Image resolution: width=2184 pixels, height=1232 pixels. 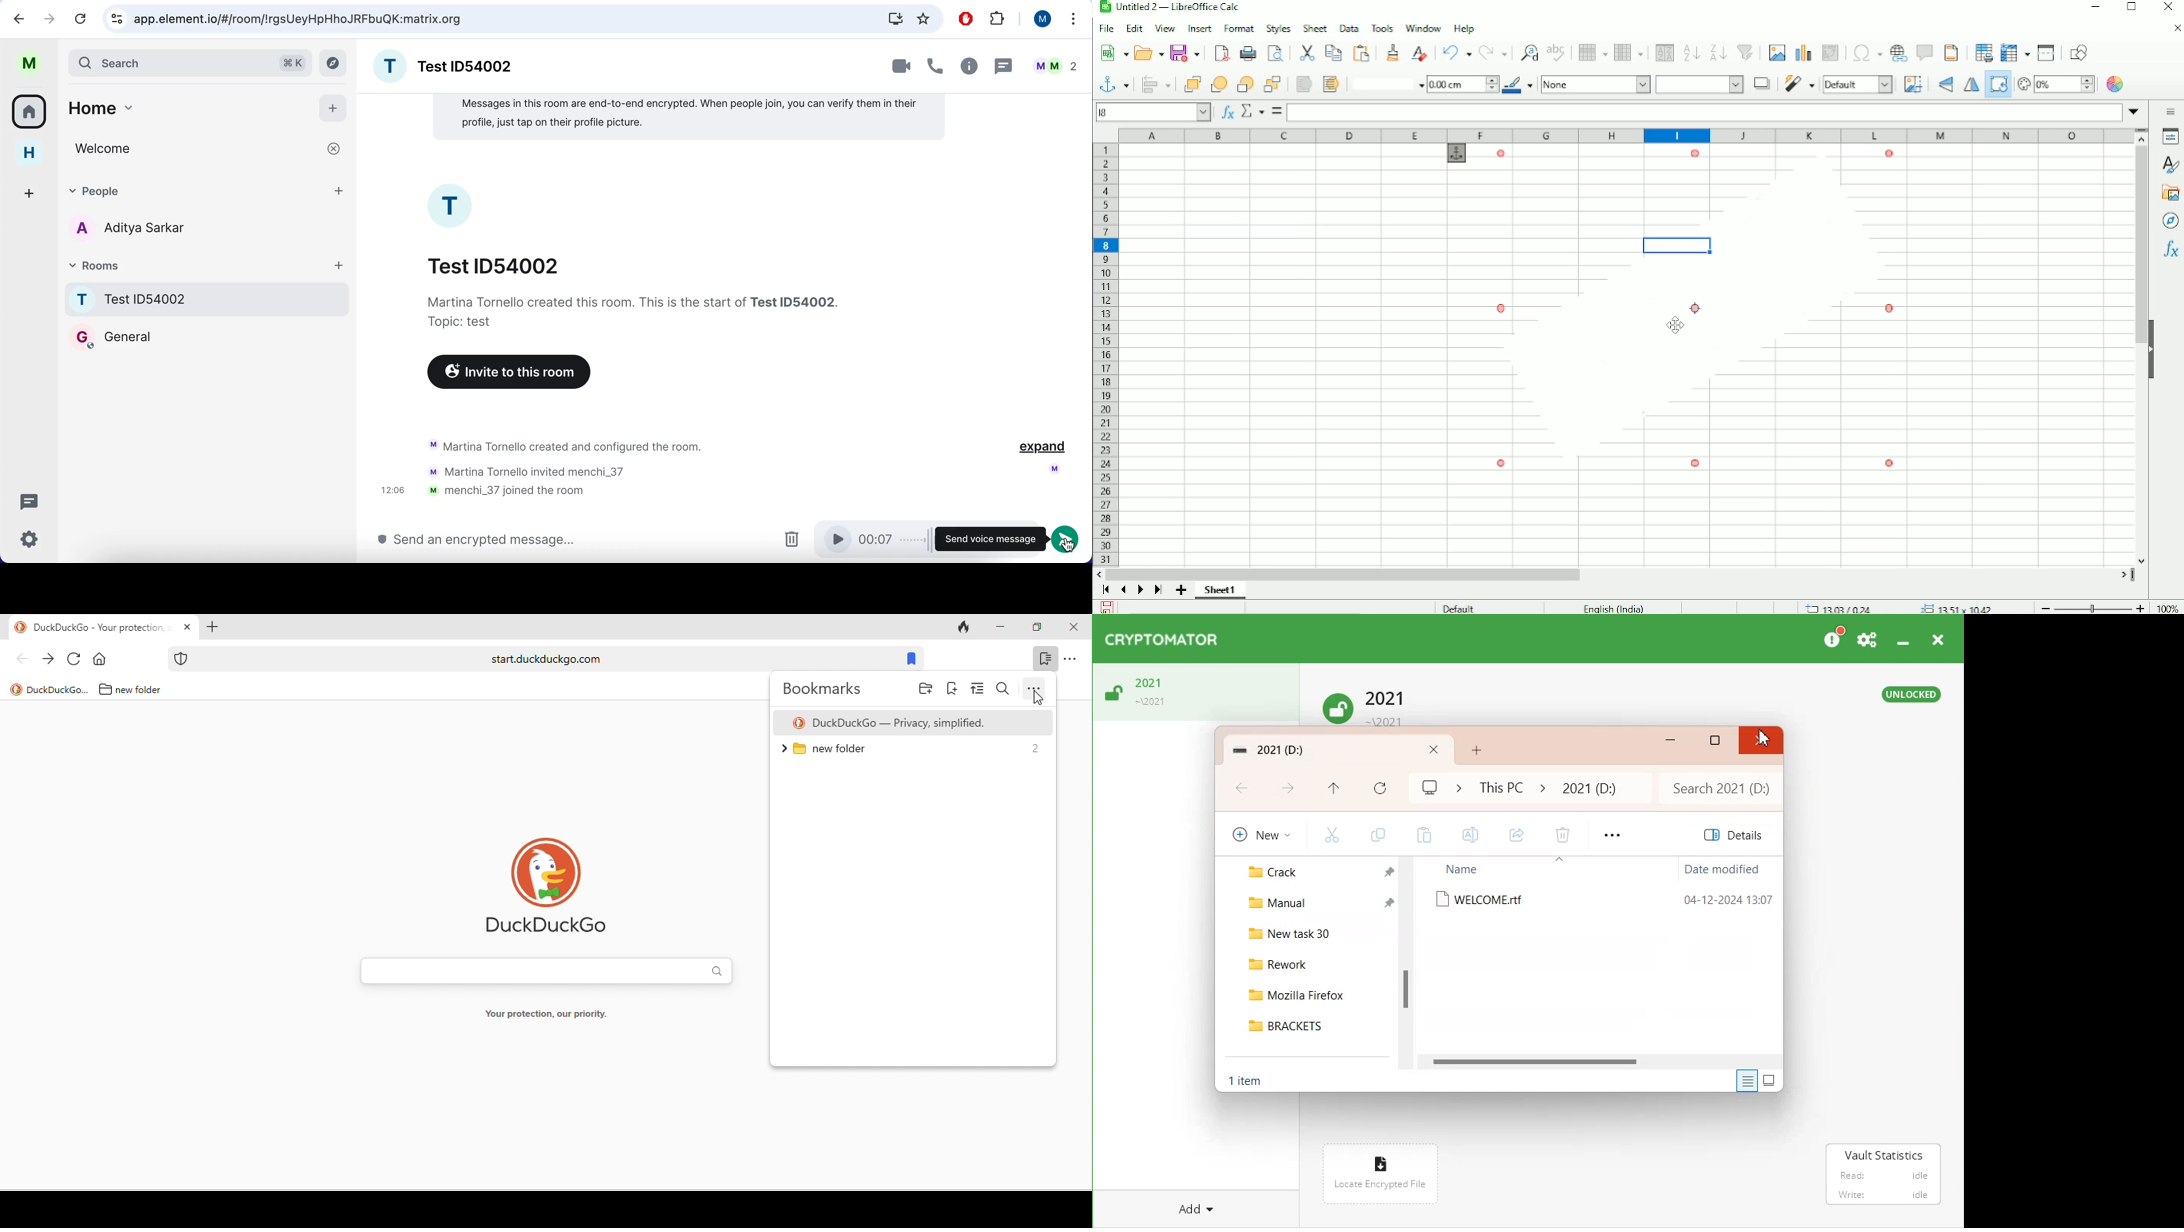 I want to click on note, so click(x=688, y=118).